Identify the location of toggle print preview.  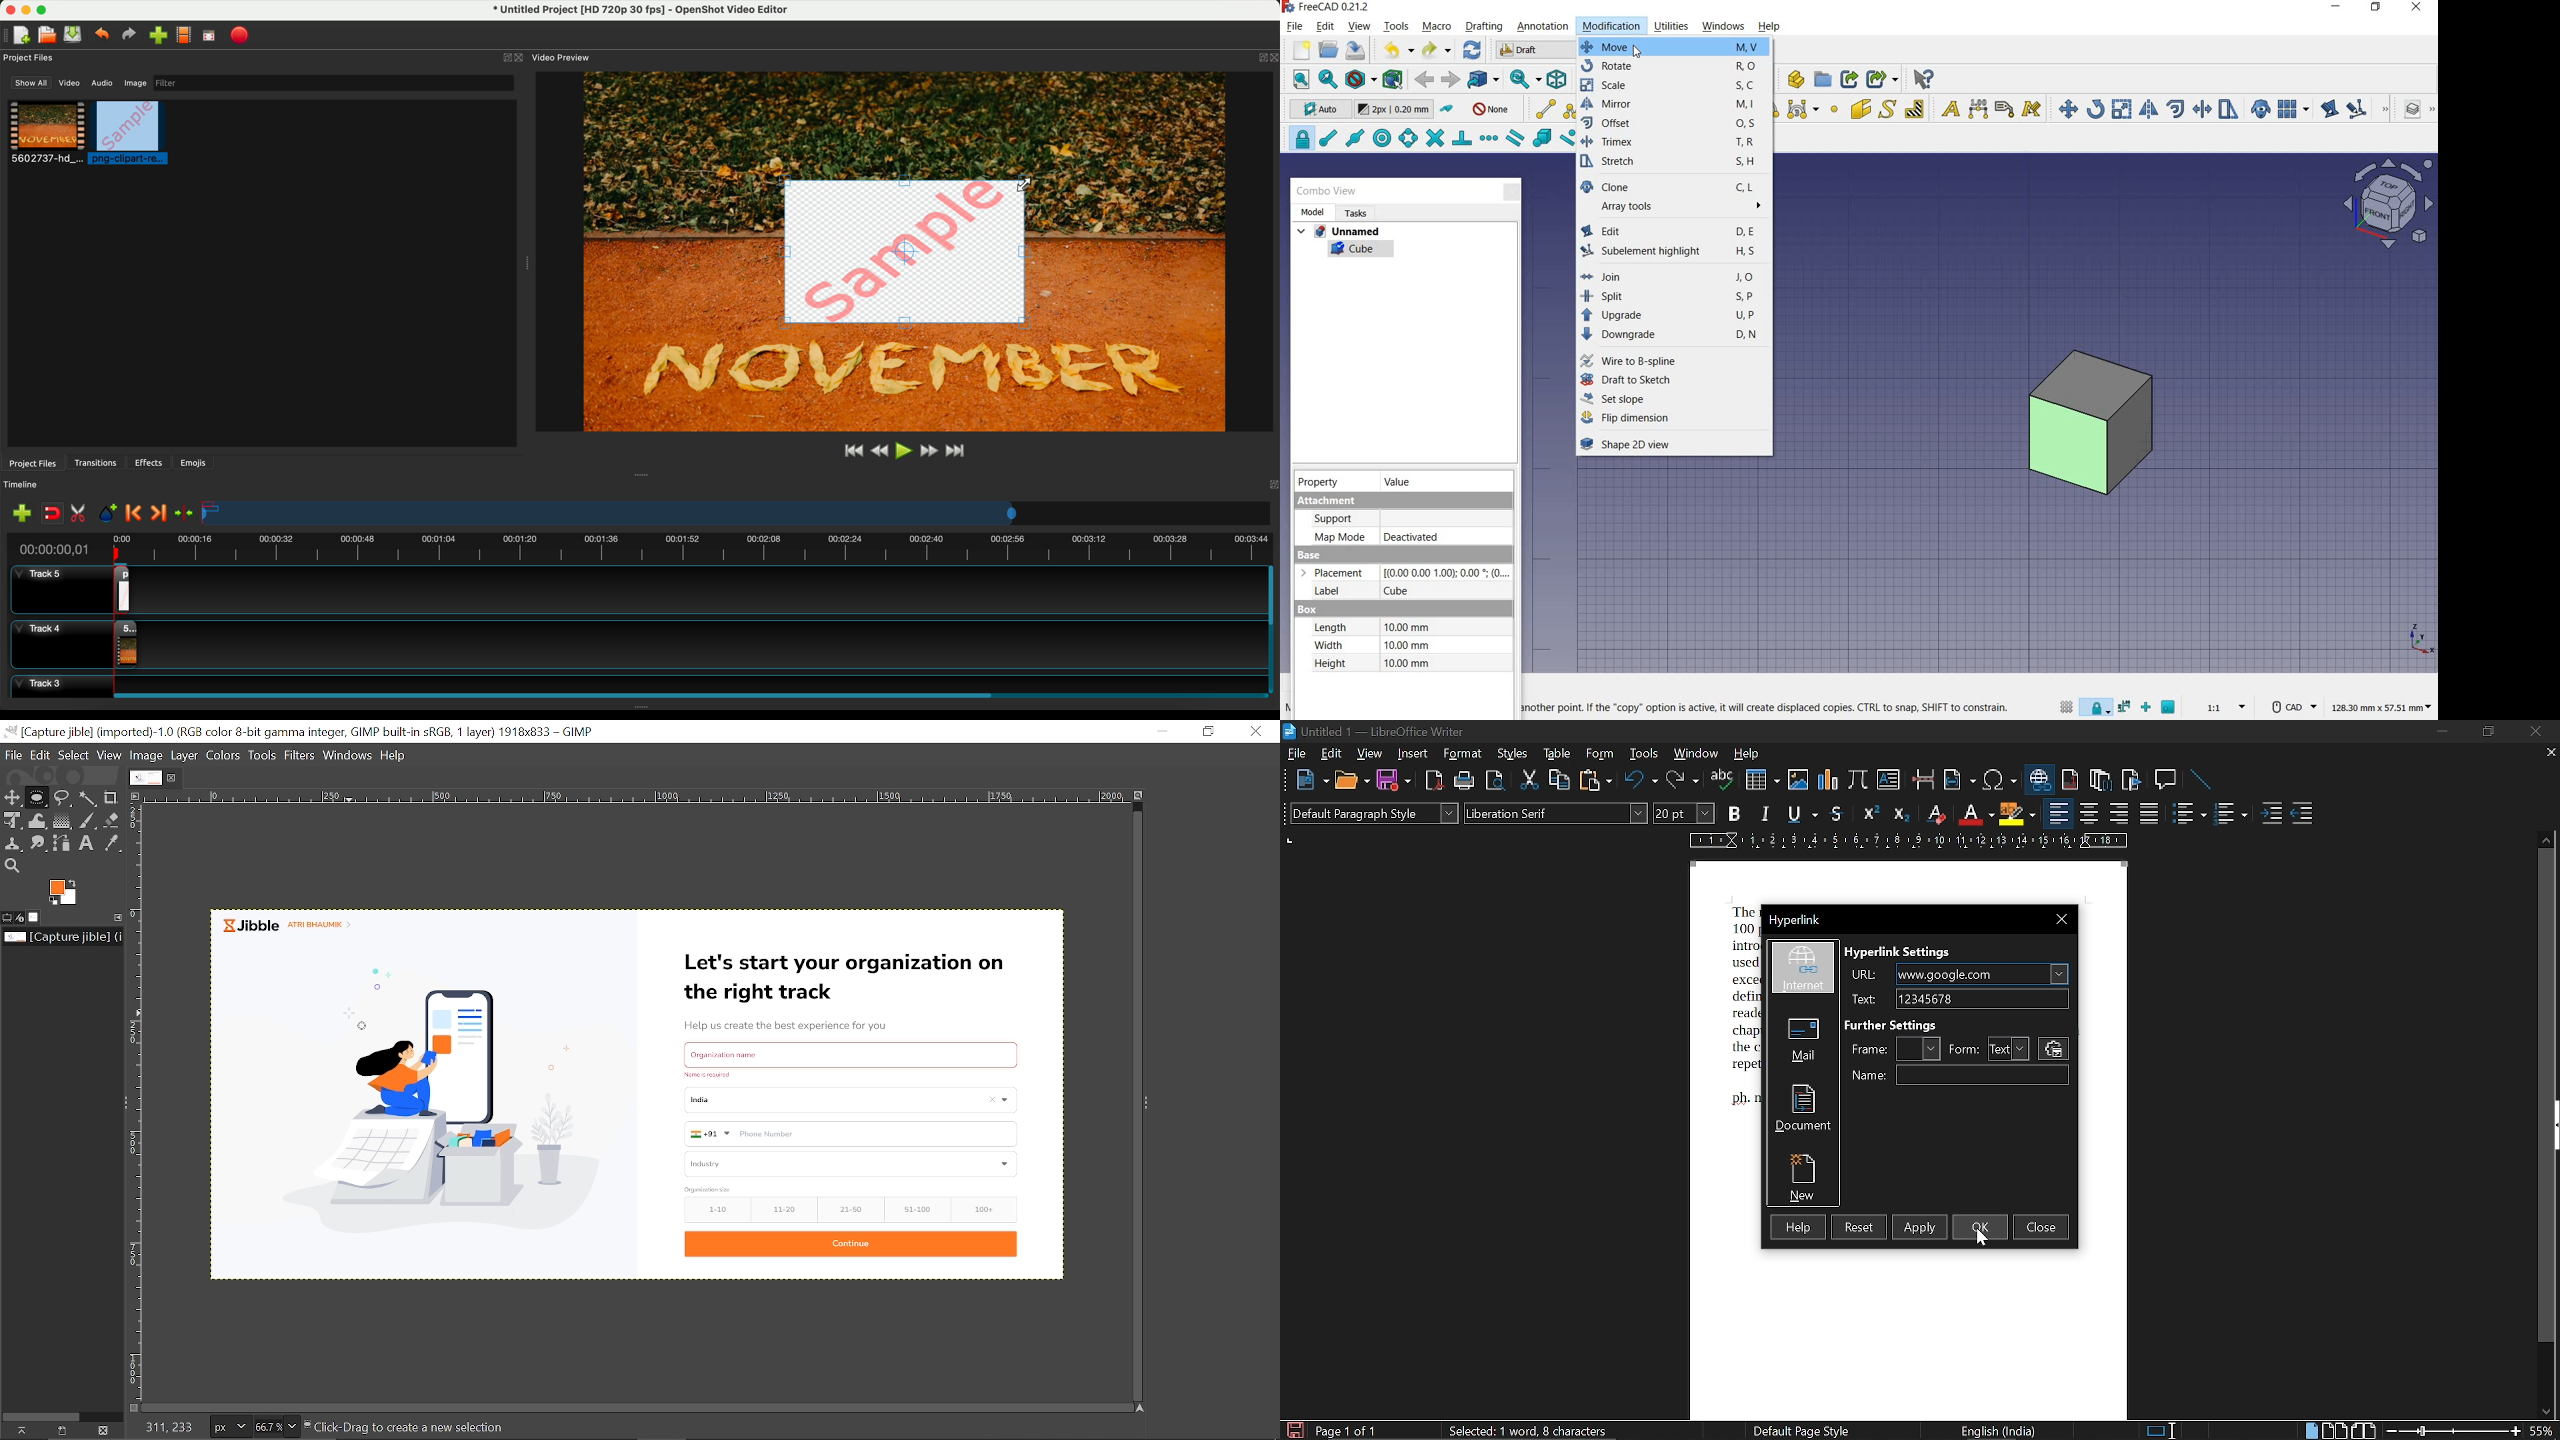
(1494, 780).